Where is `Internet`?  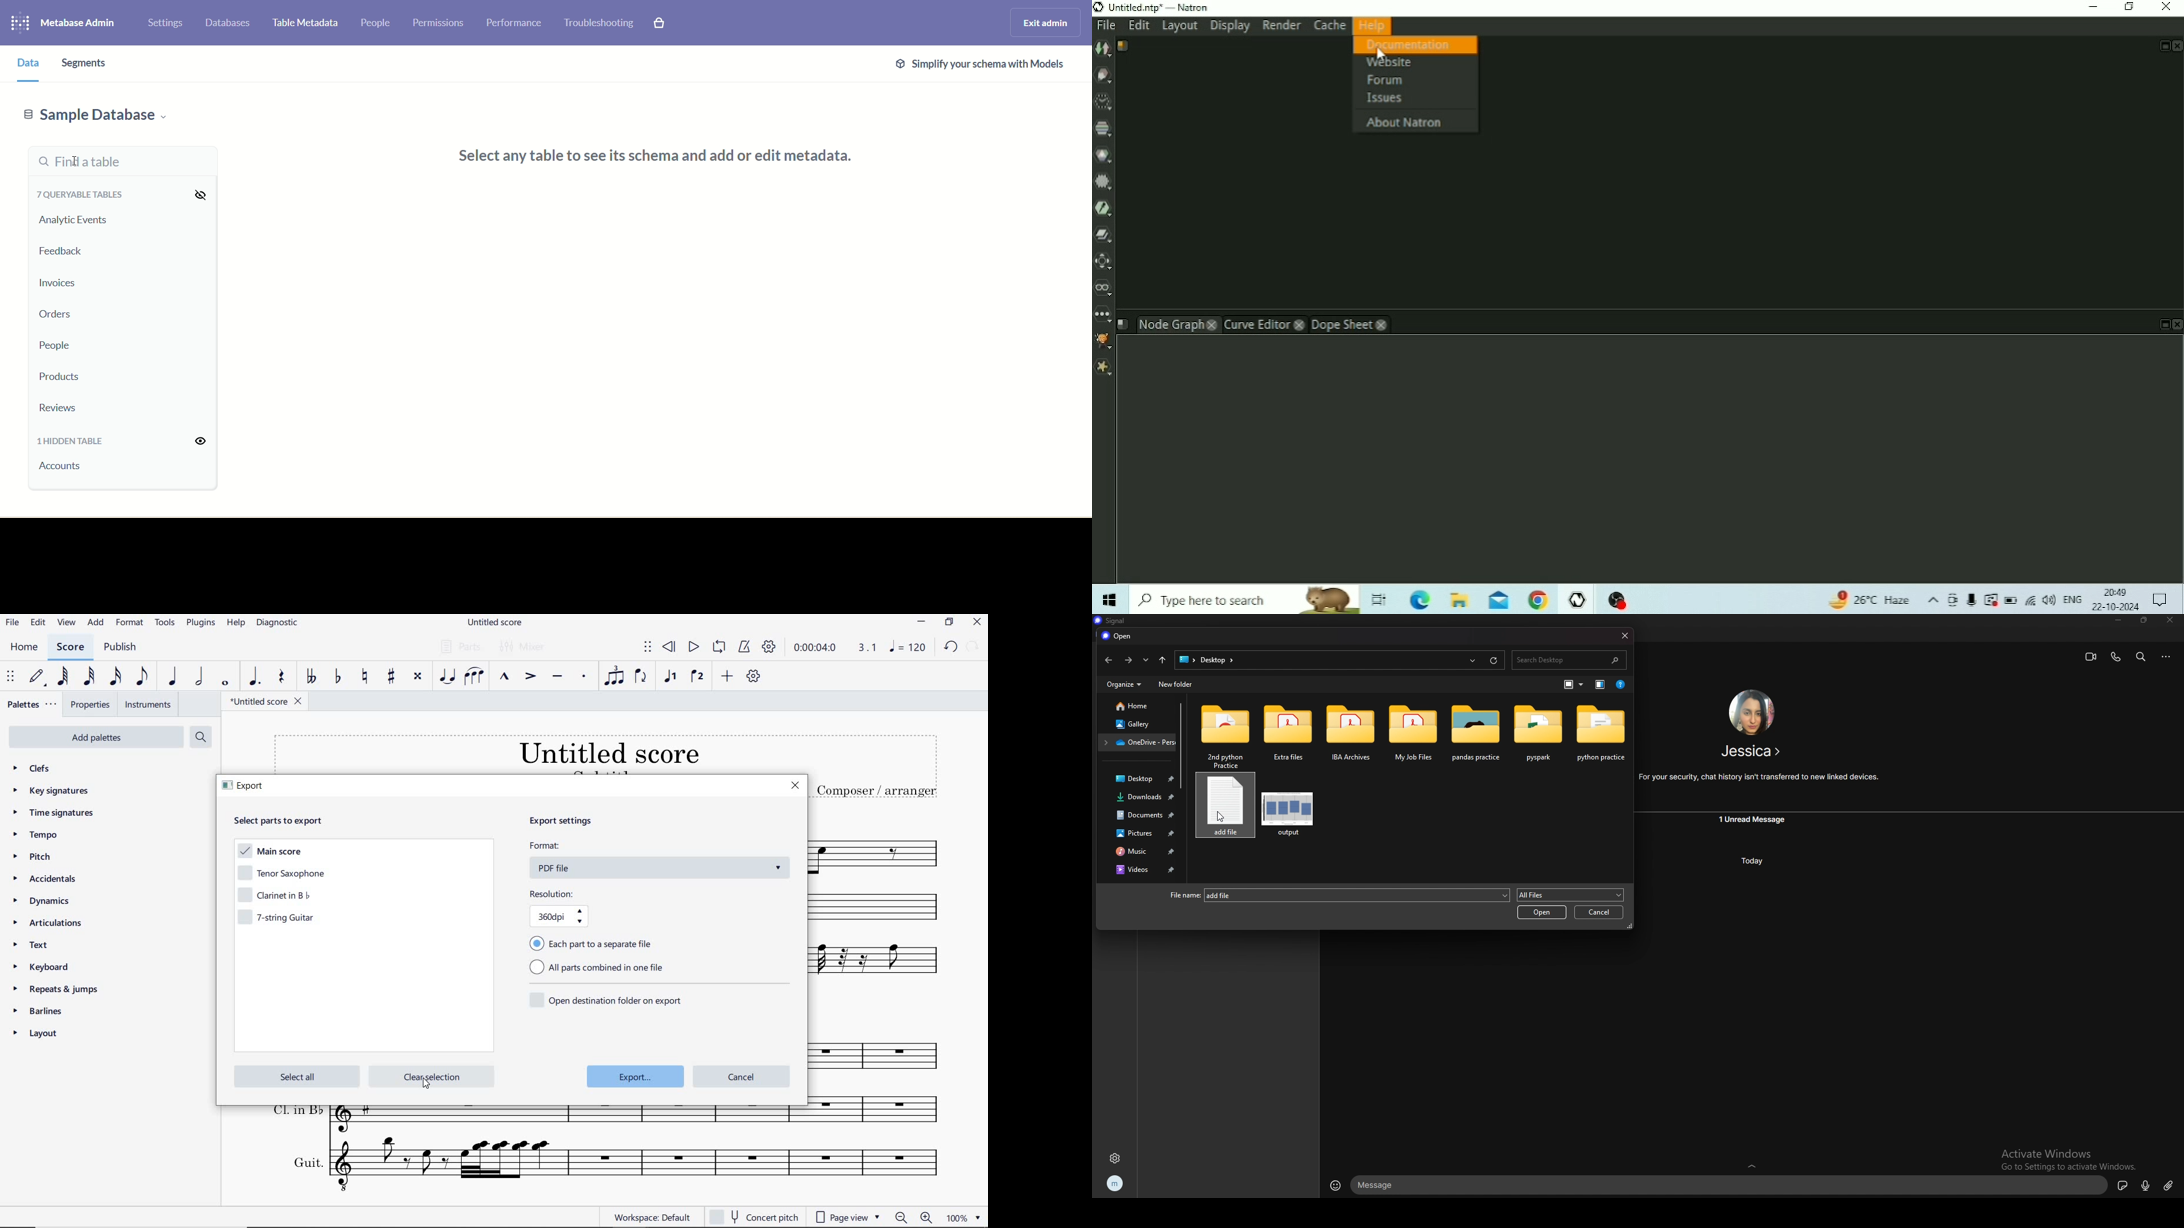 Internet is located at coordinates (2029, 600).